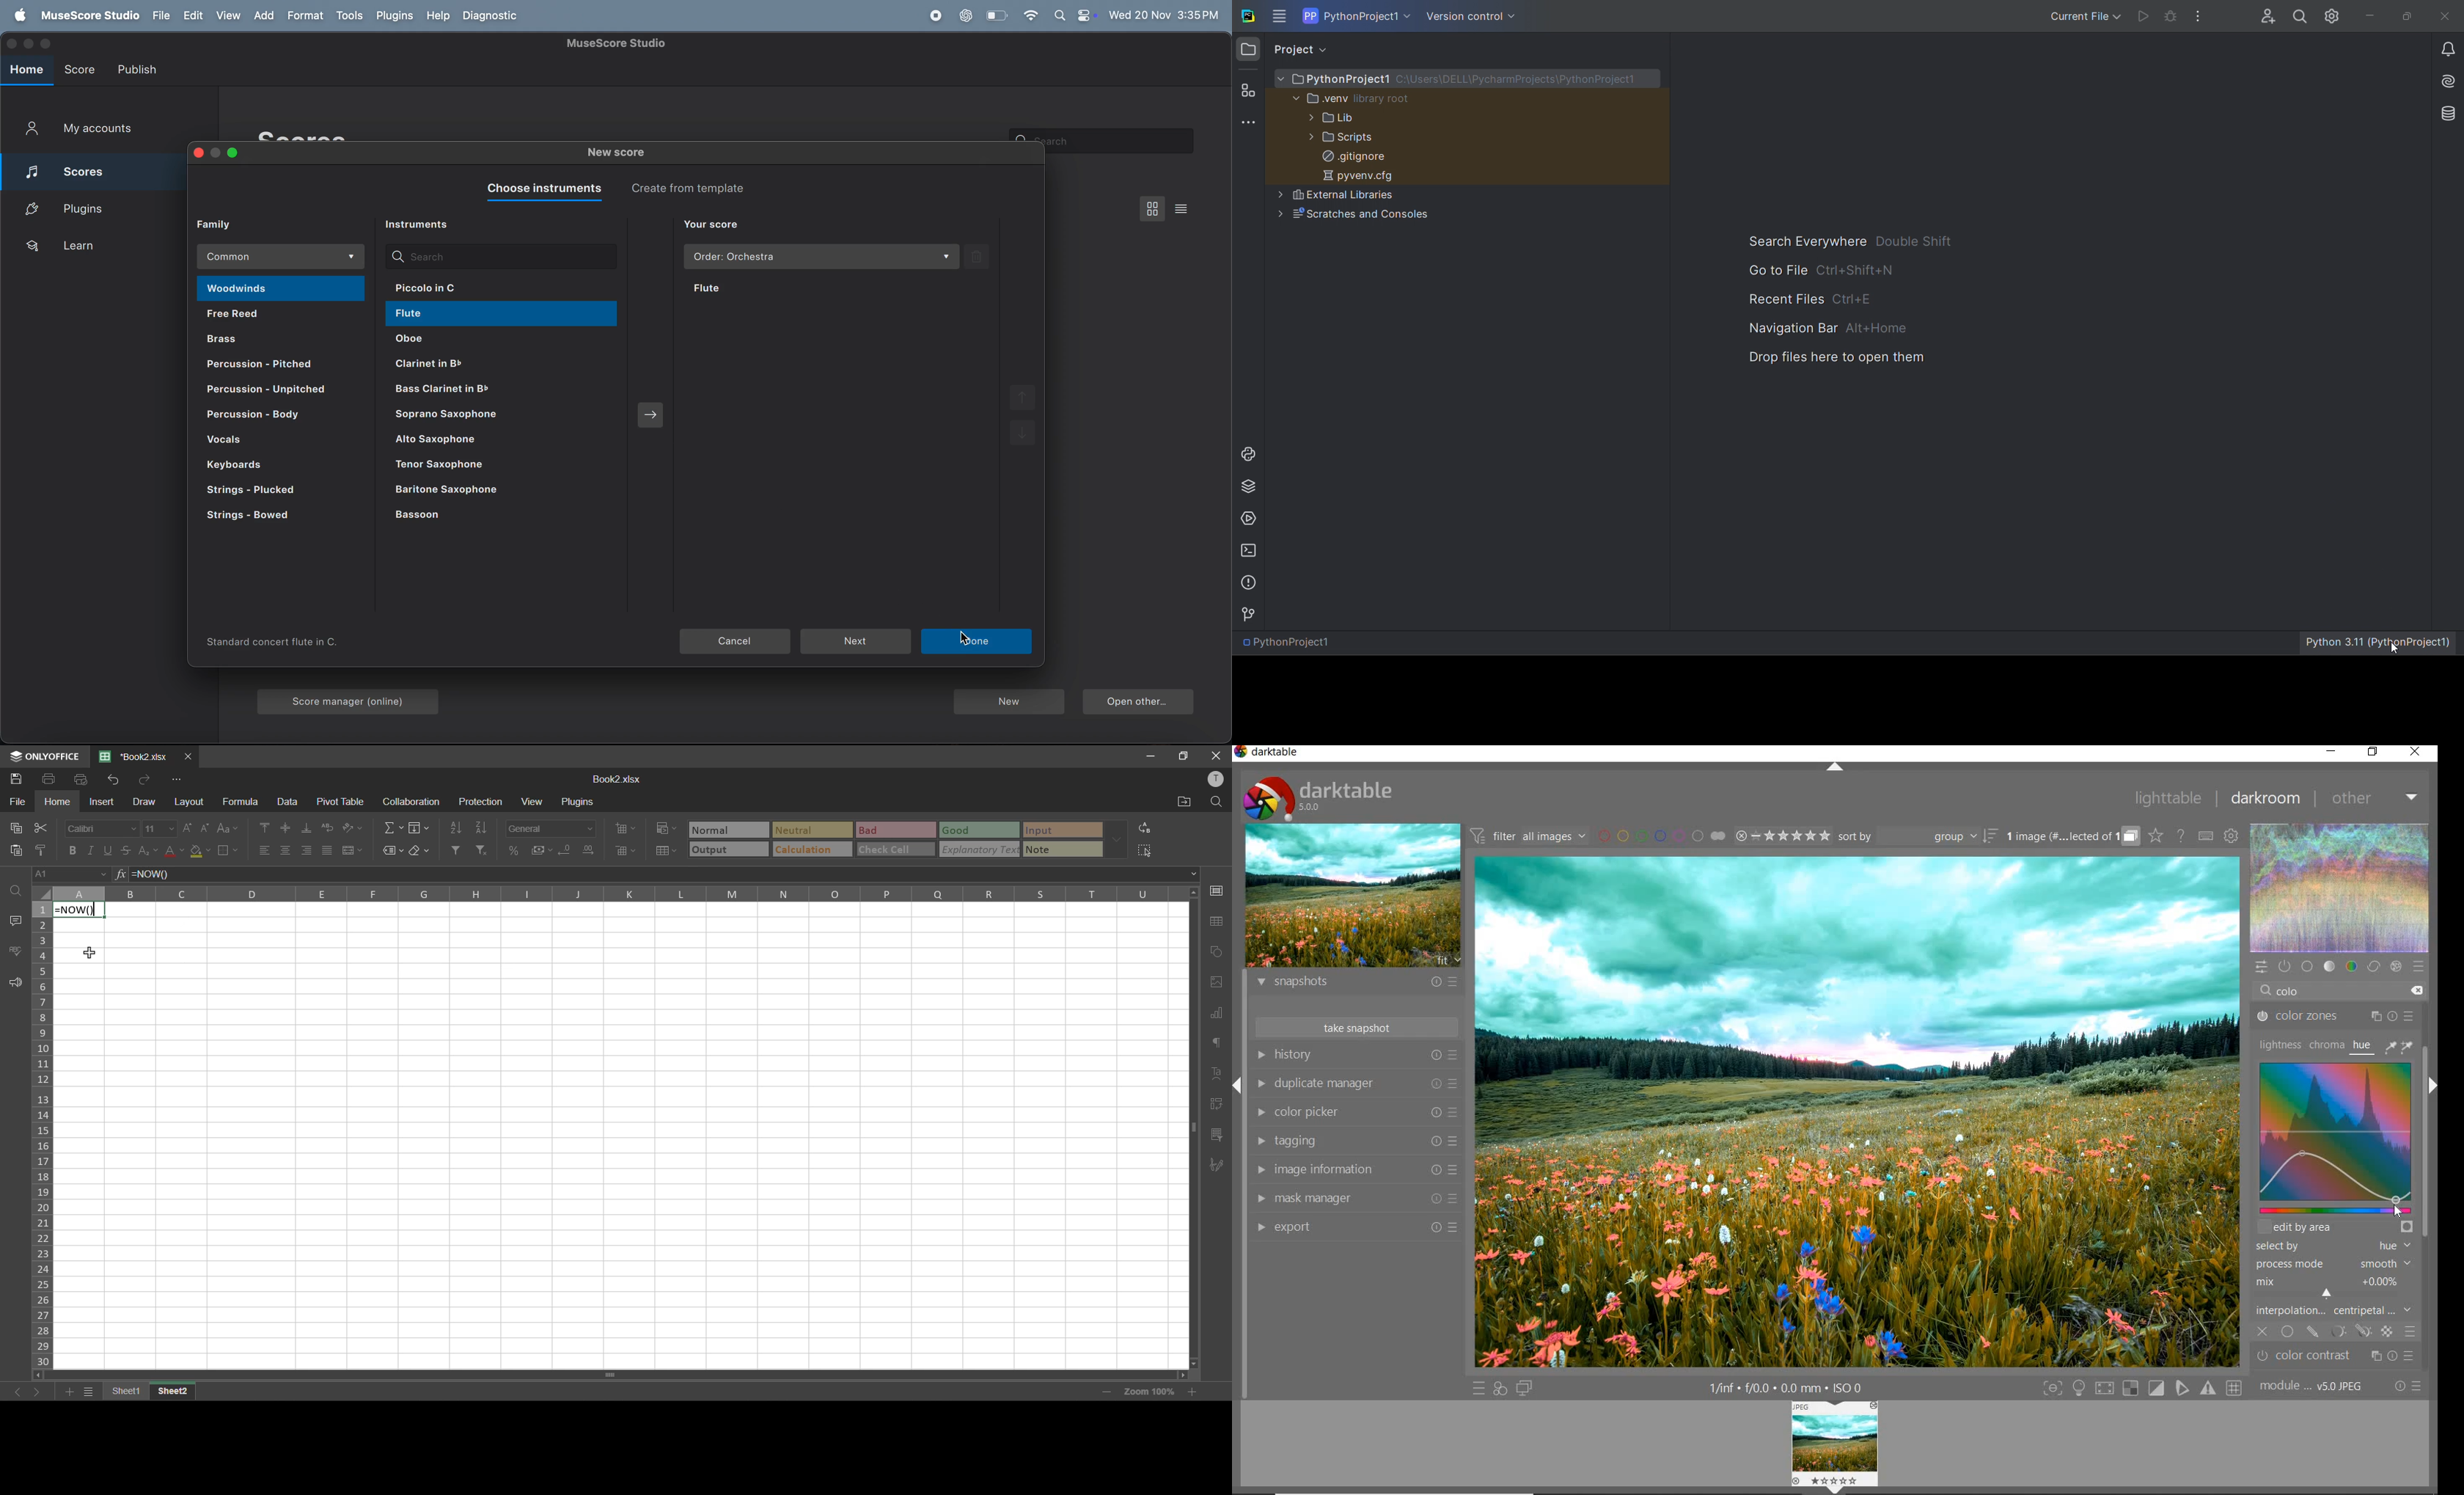 The width and height of the screenshot is (2464, 1512). I want to click on cell settings, so click(1218, 890).